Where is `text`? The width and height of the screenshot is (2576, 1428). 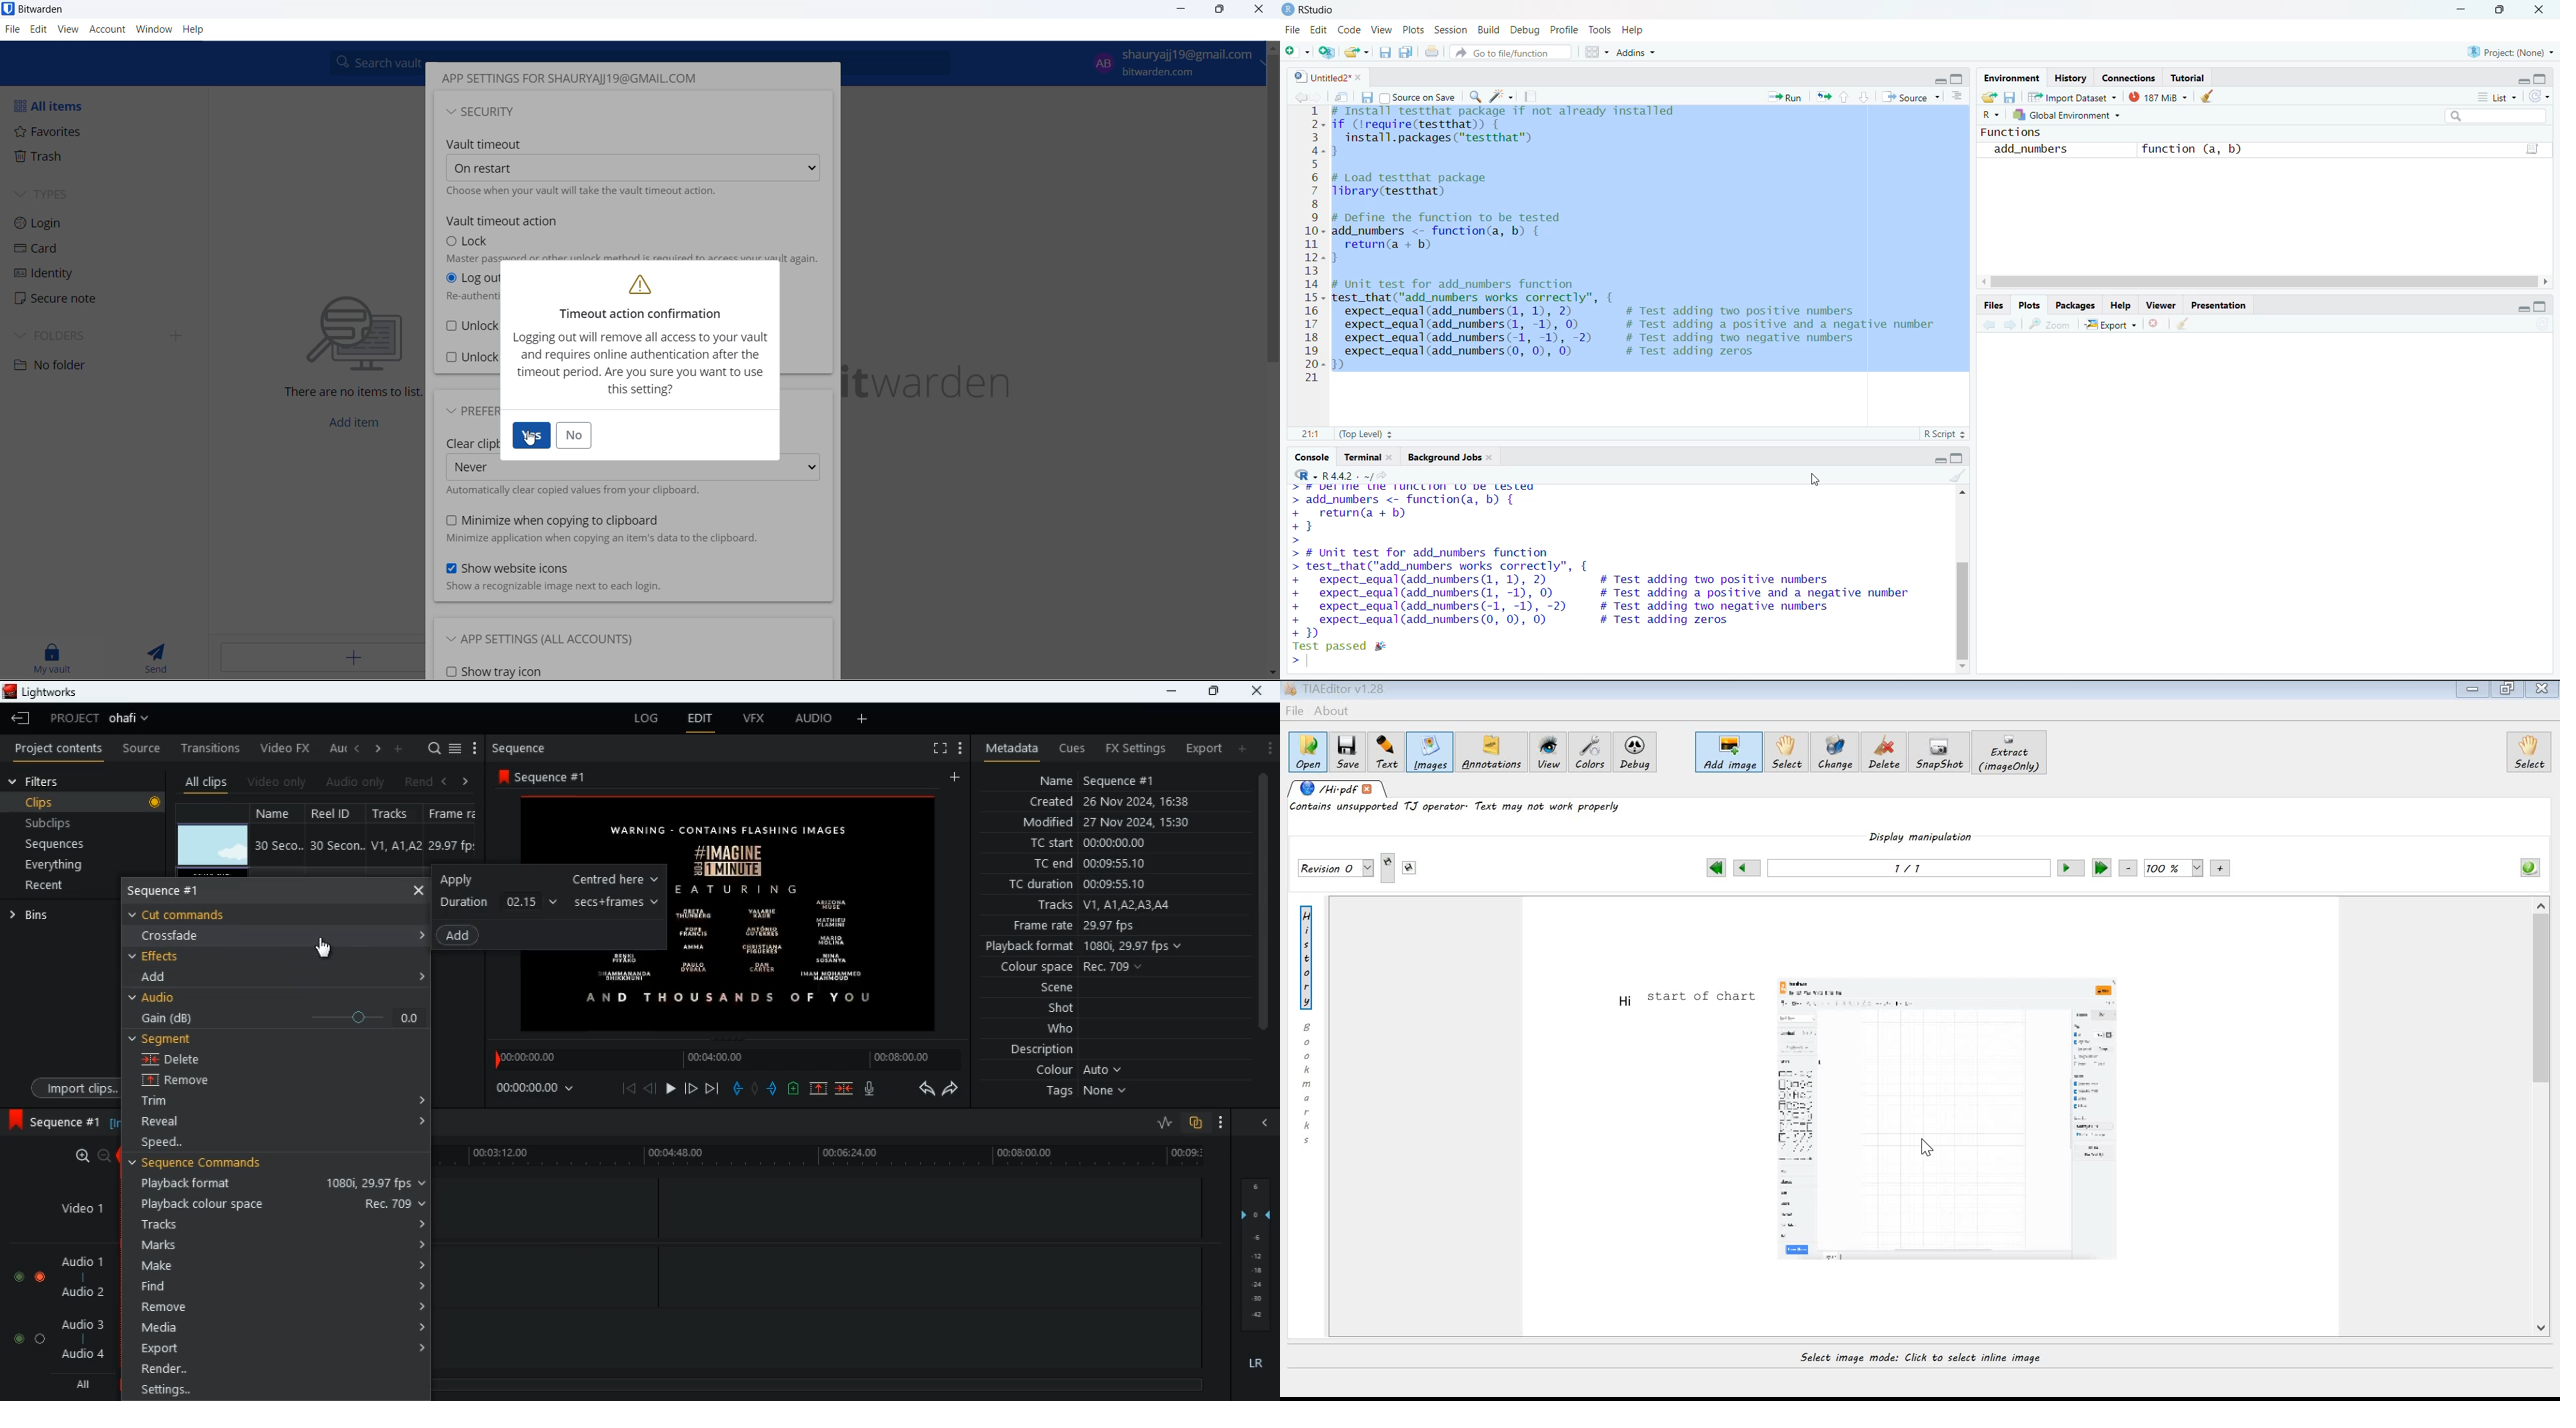 text is located at coordinates (601, 539).